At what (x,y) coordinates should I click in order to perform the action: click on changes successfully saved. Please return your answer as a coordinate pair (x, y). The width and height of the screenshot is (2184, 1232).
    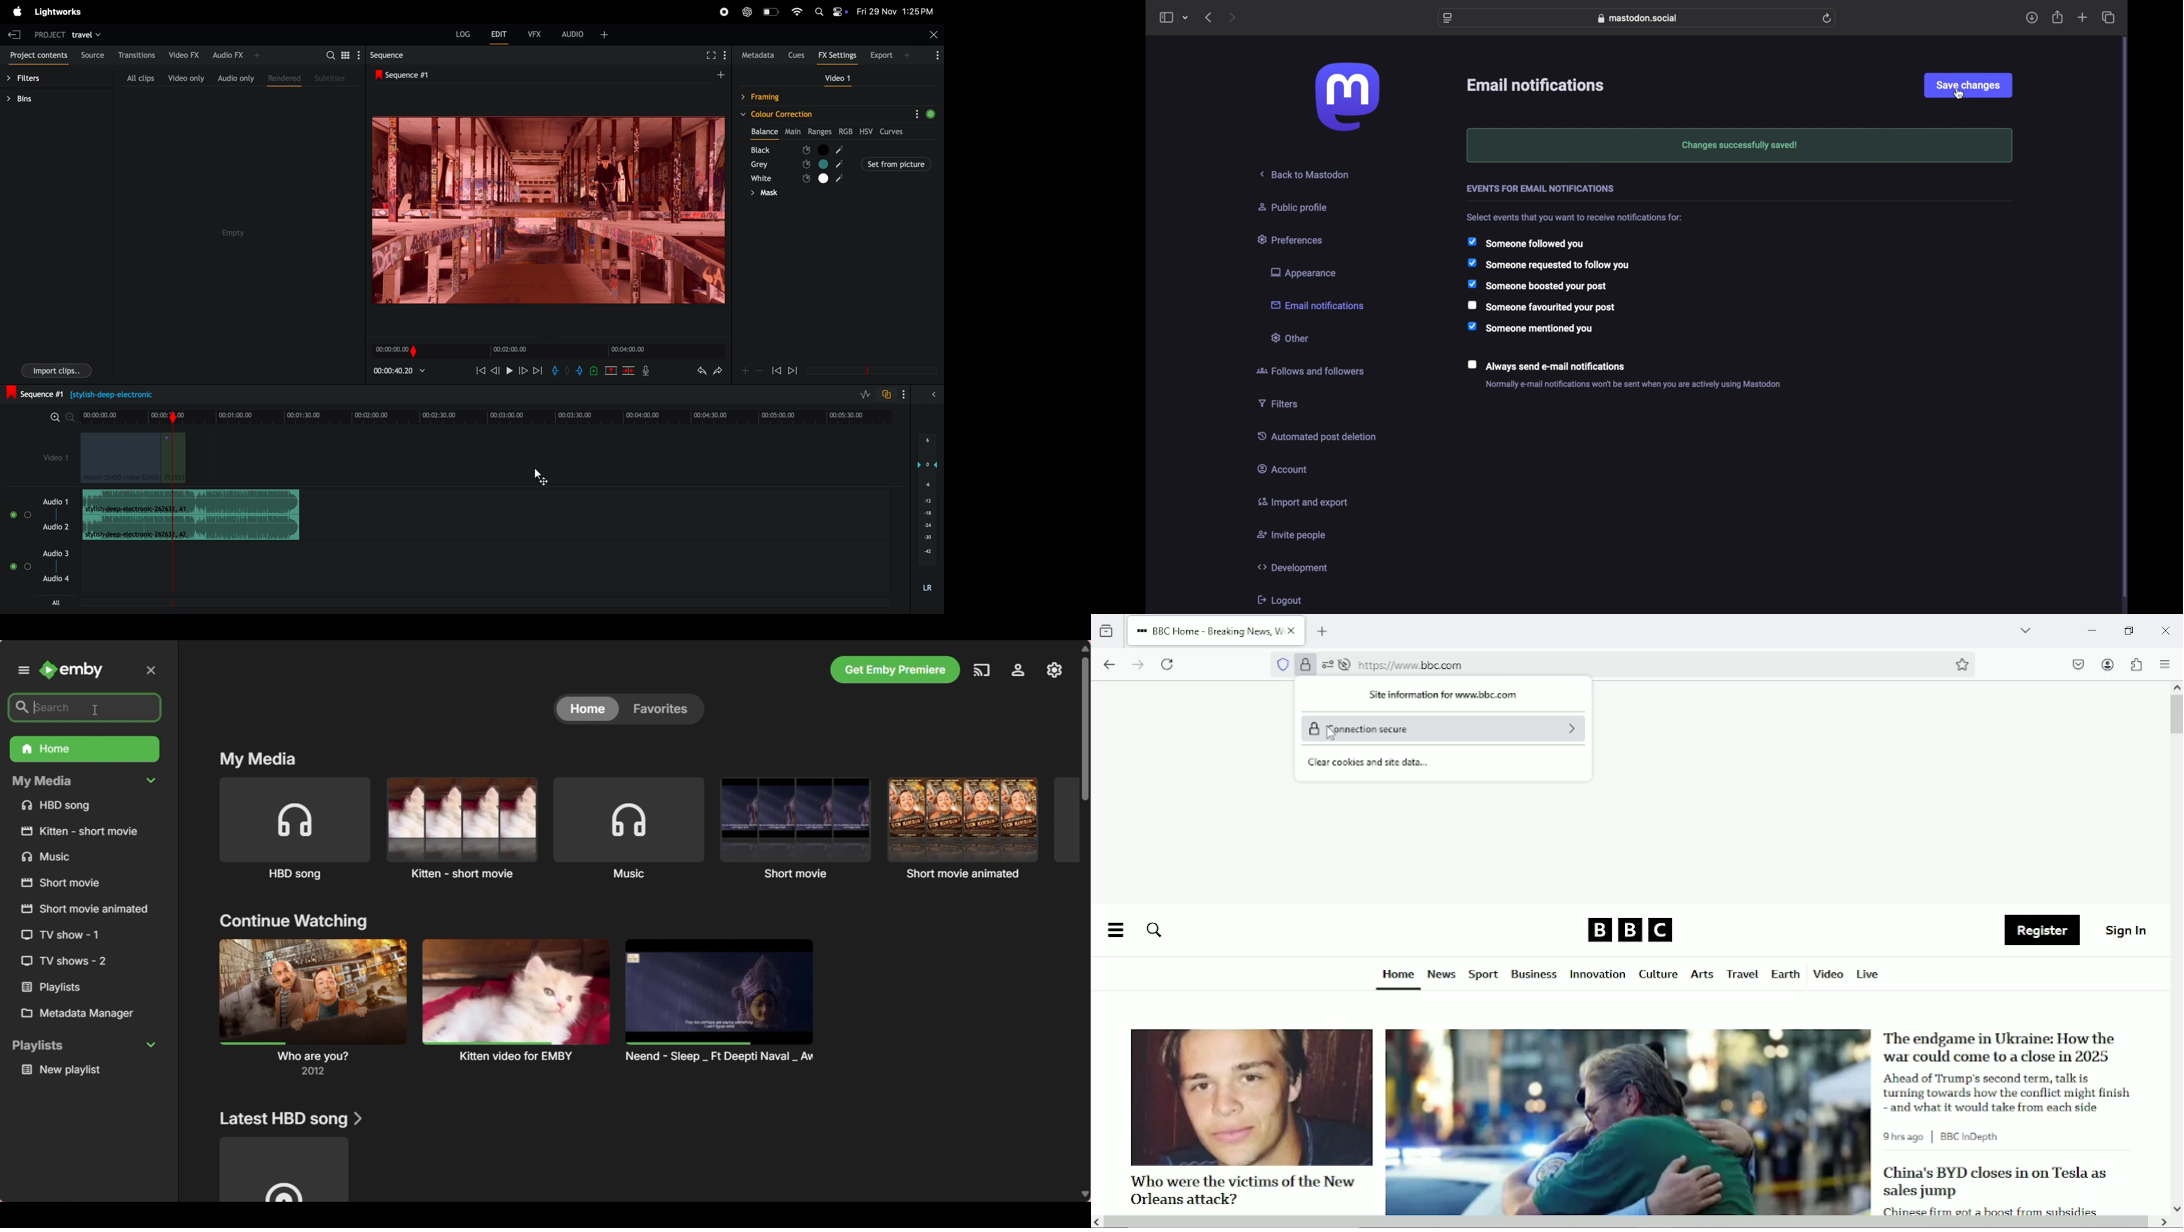
    Looking at the image, I should click on (1740, 146).